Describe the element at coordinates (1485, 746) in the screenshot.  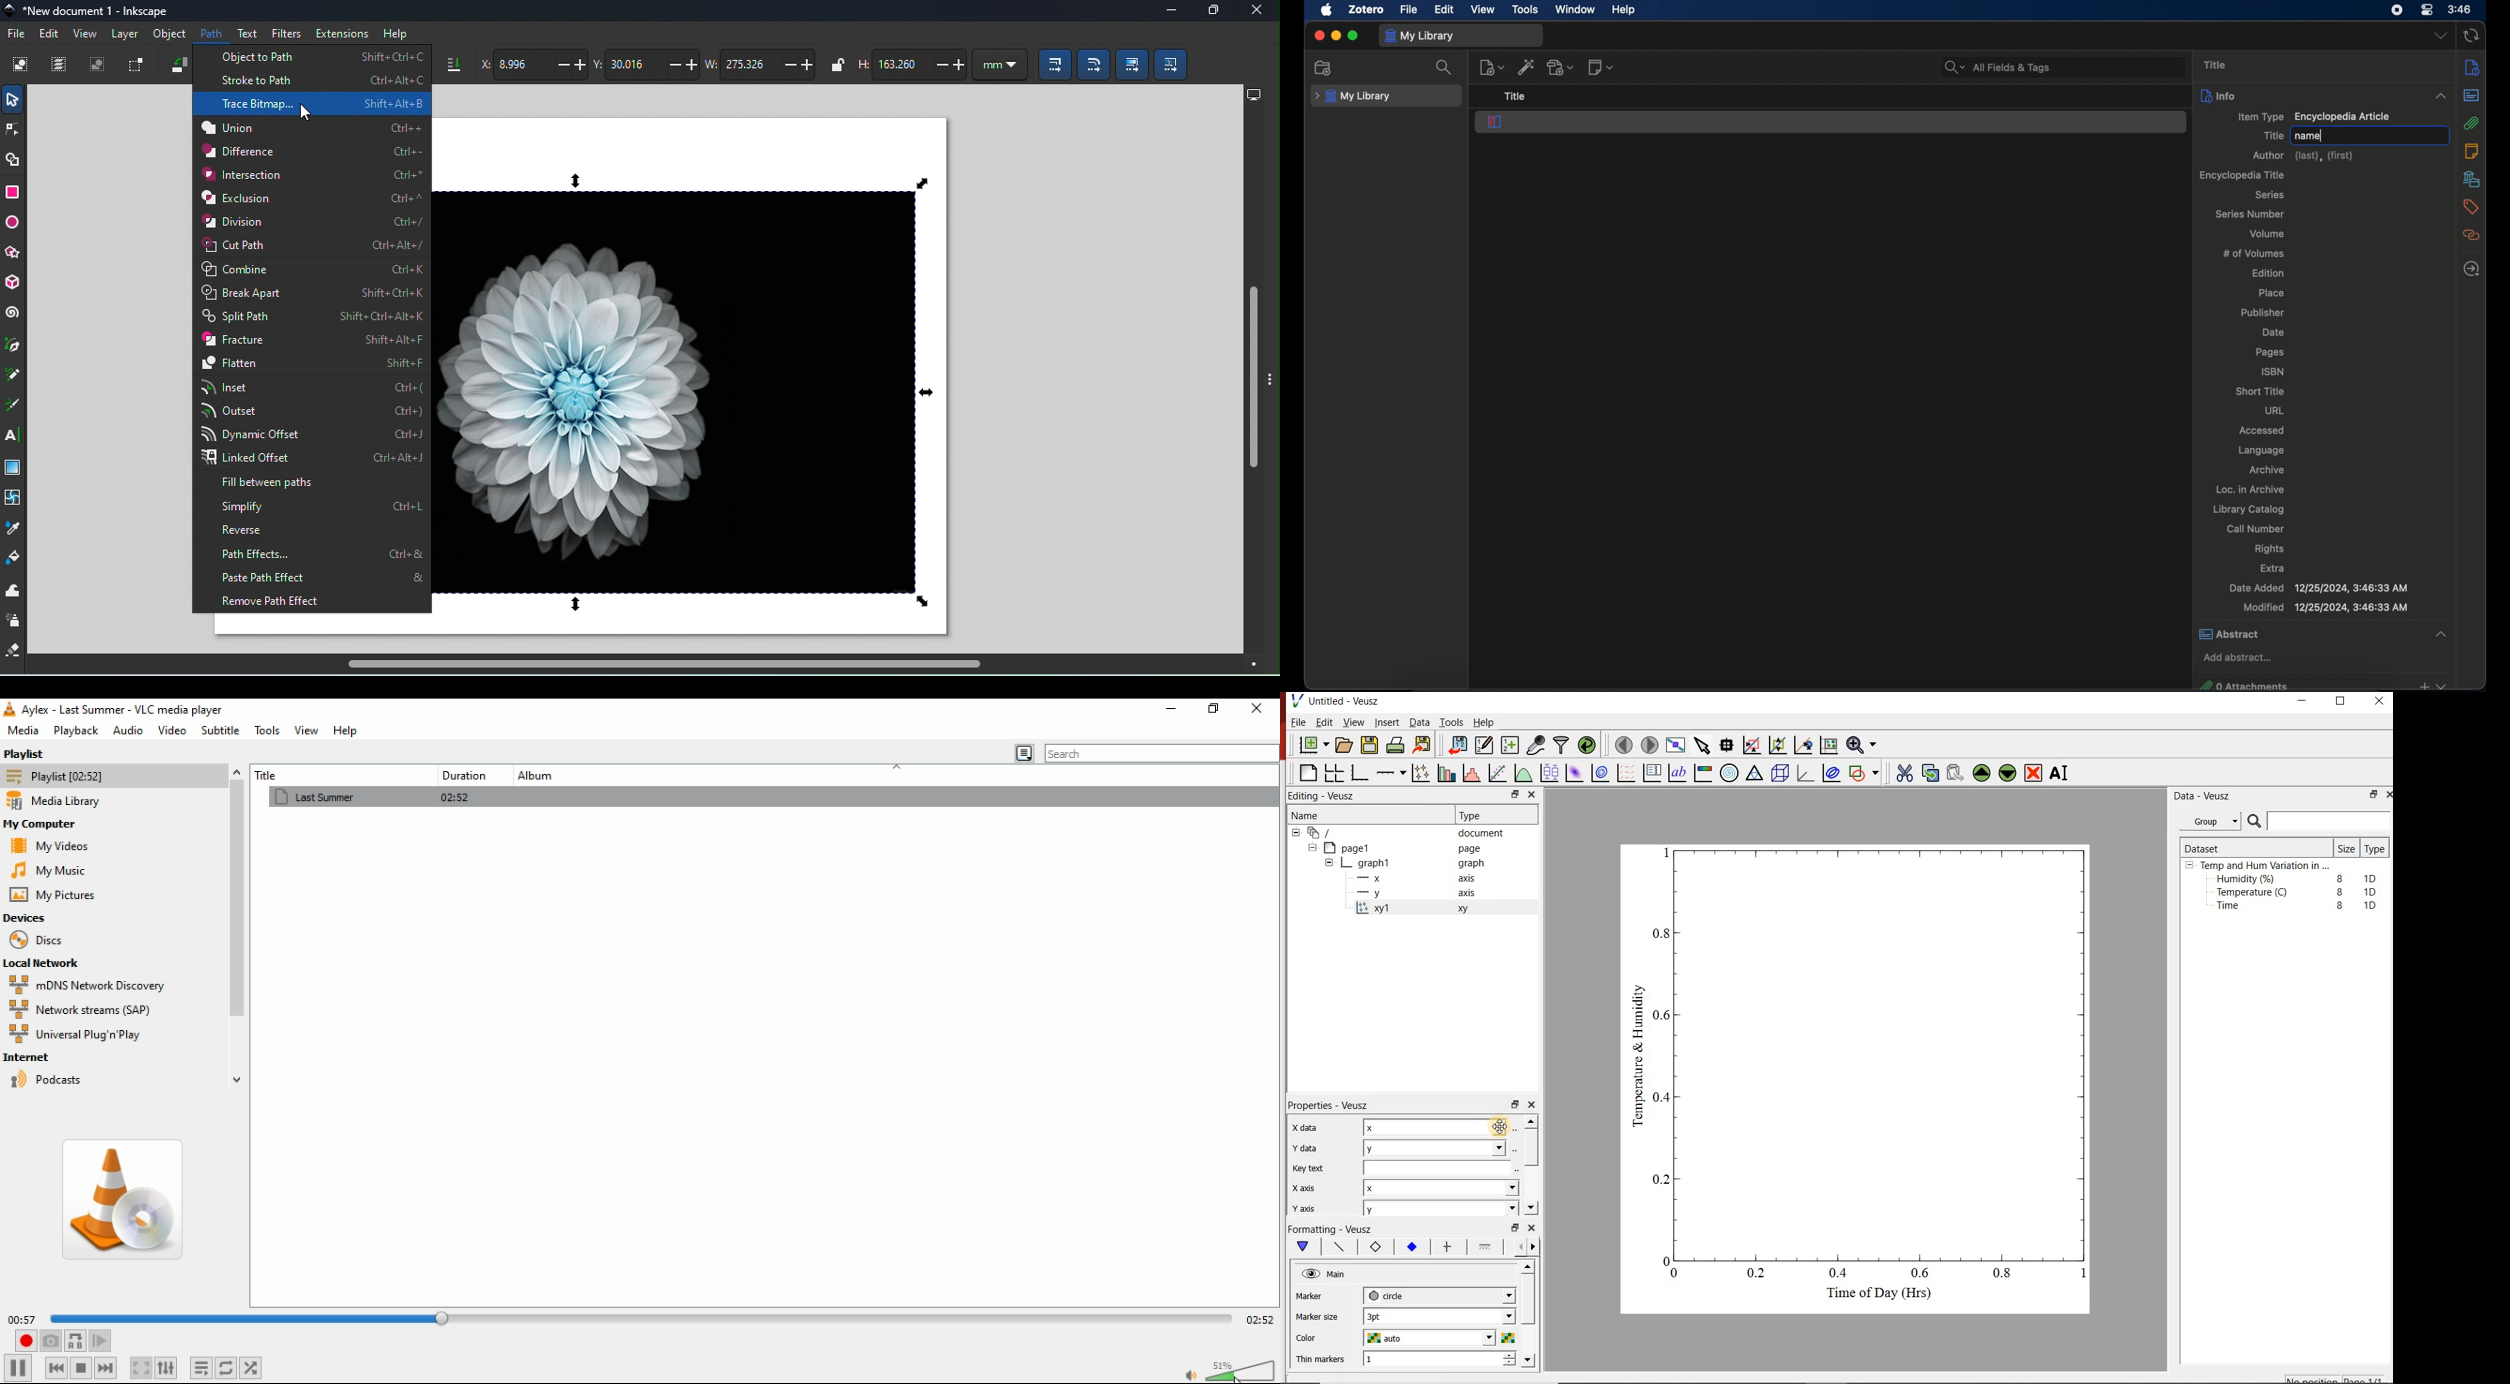
I see `Edit and enter new datasets` at that location.